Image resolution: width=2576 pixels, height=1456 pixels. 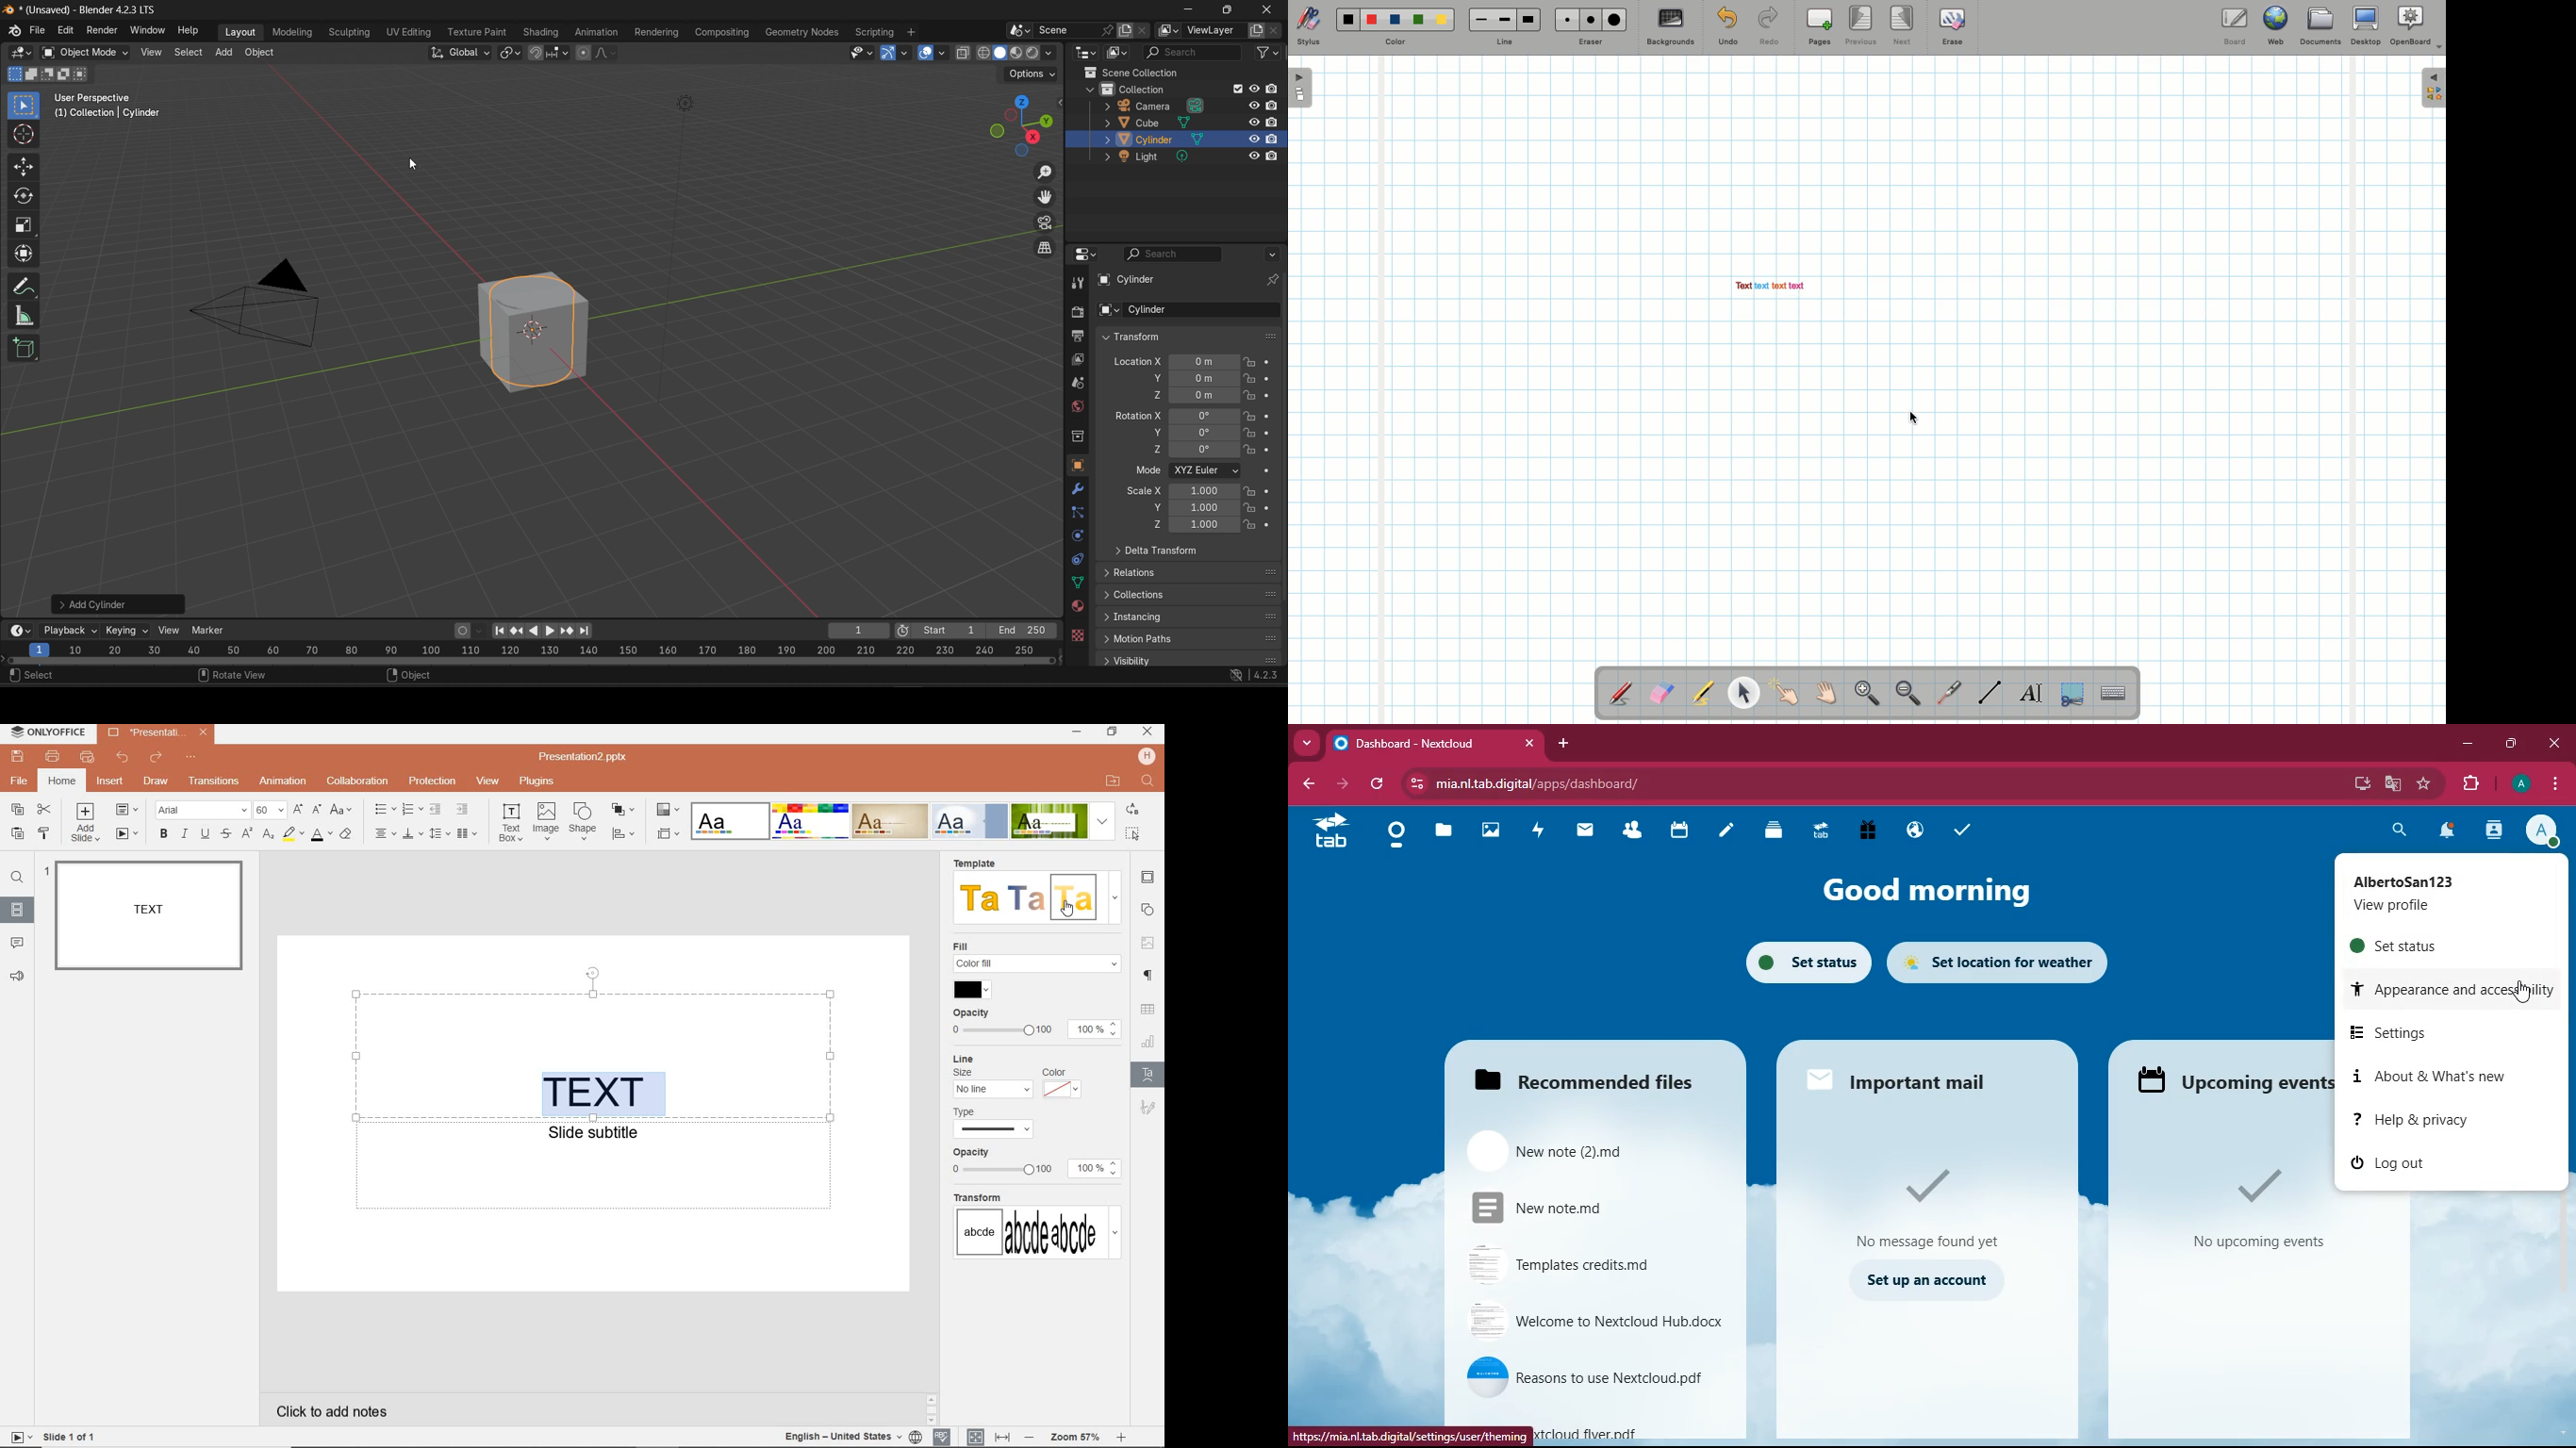 I want to click on use preview range, so click(x=908, y=629).